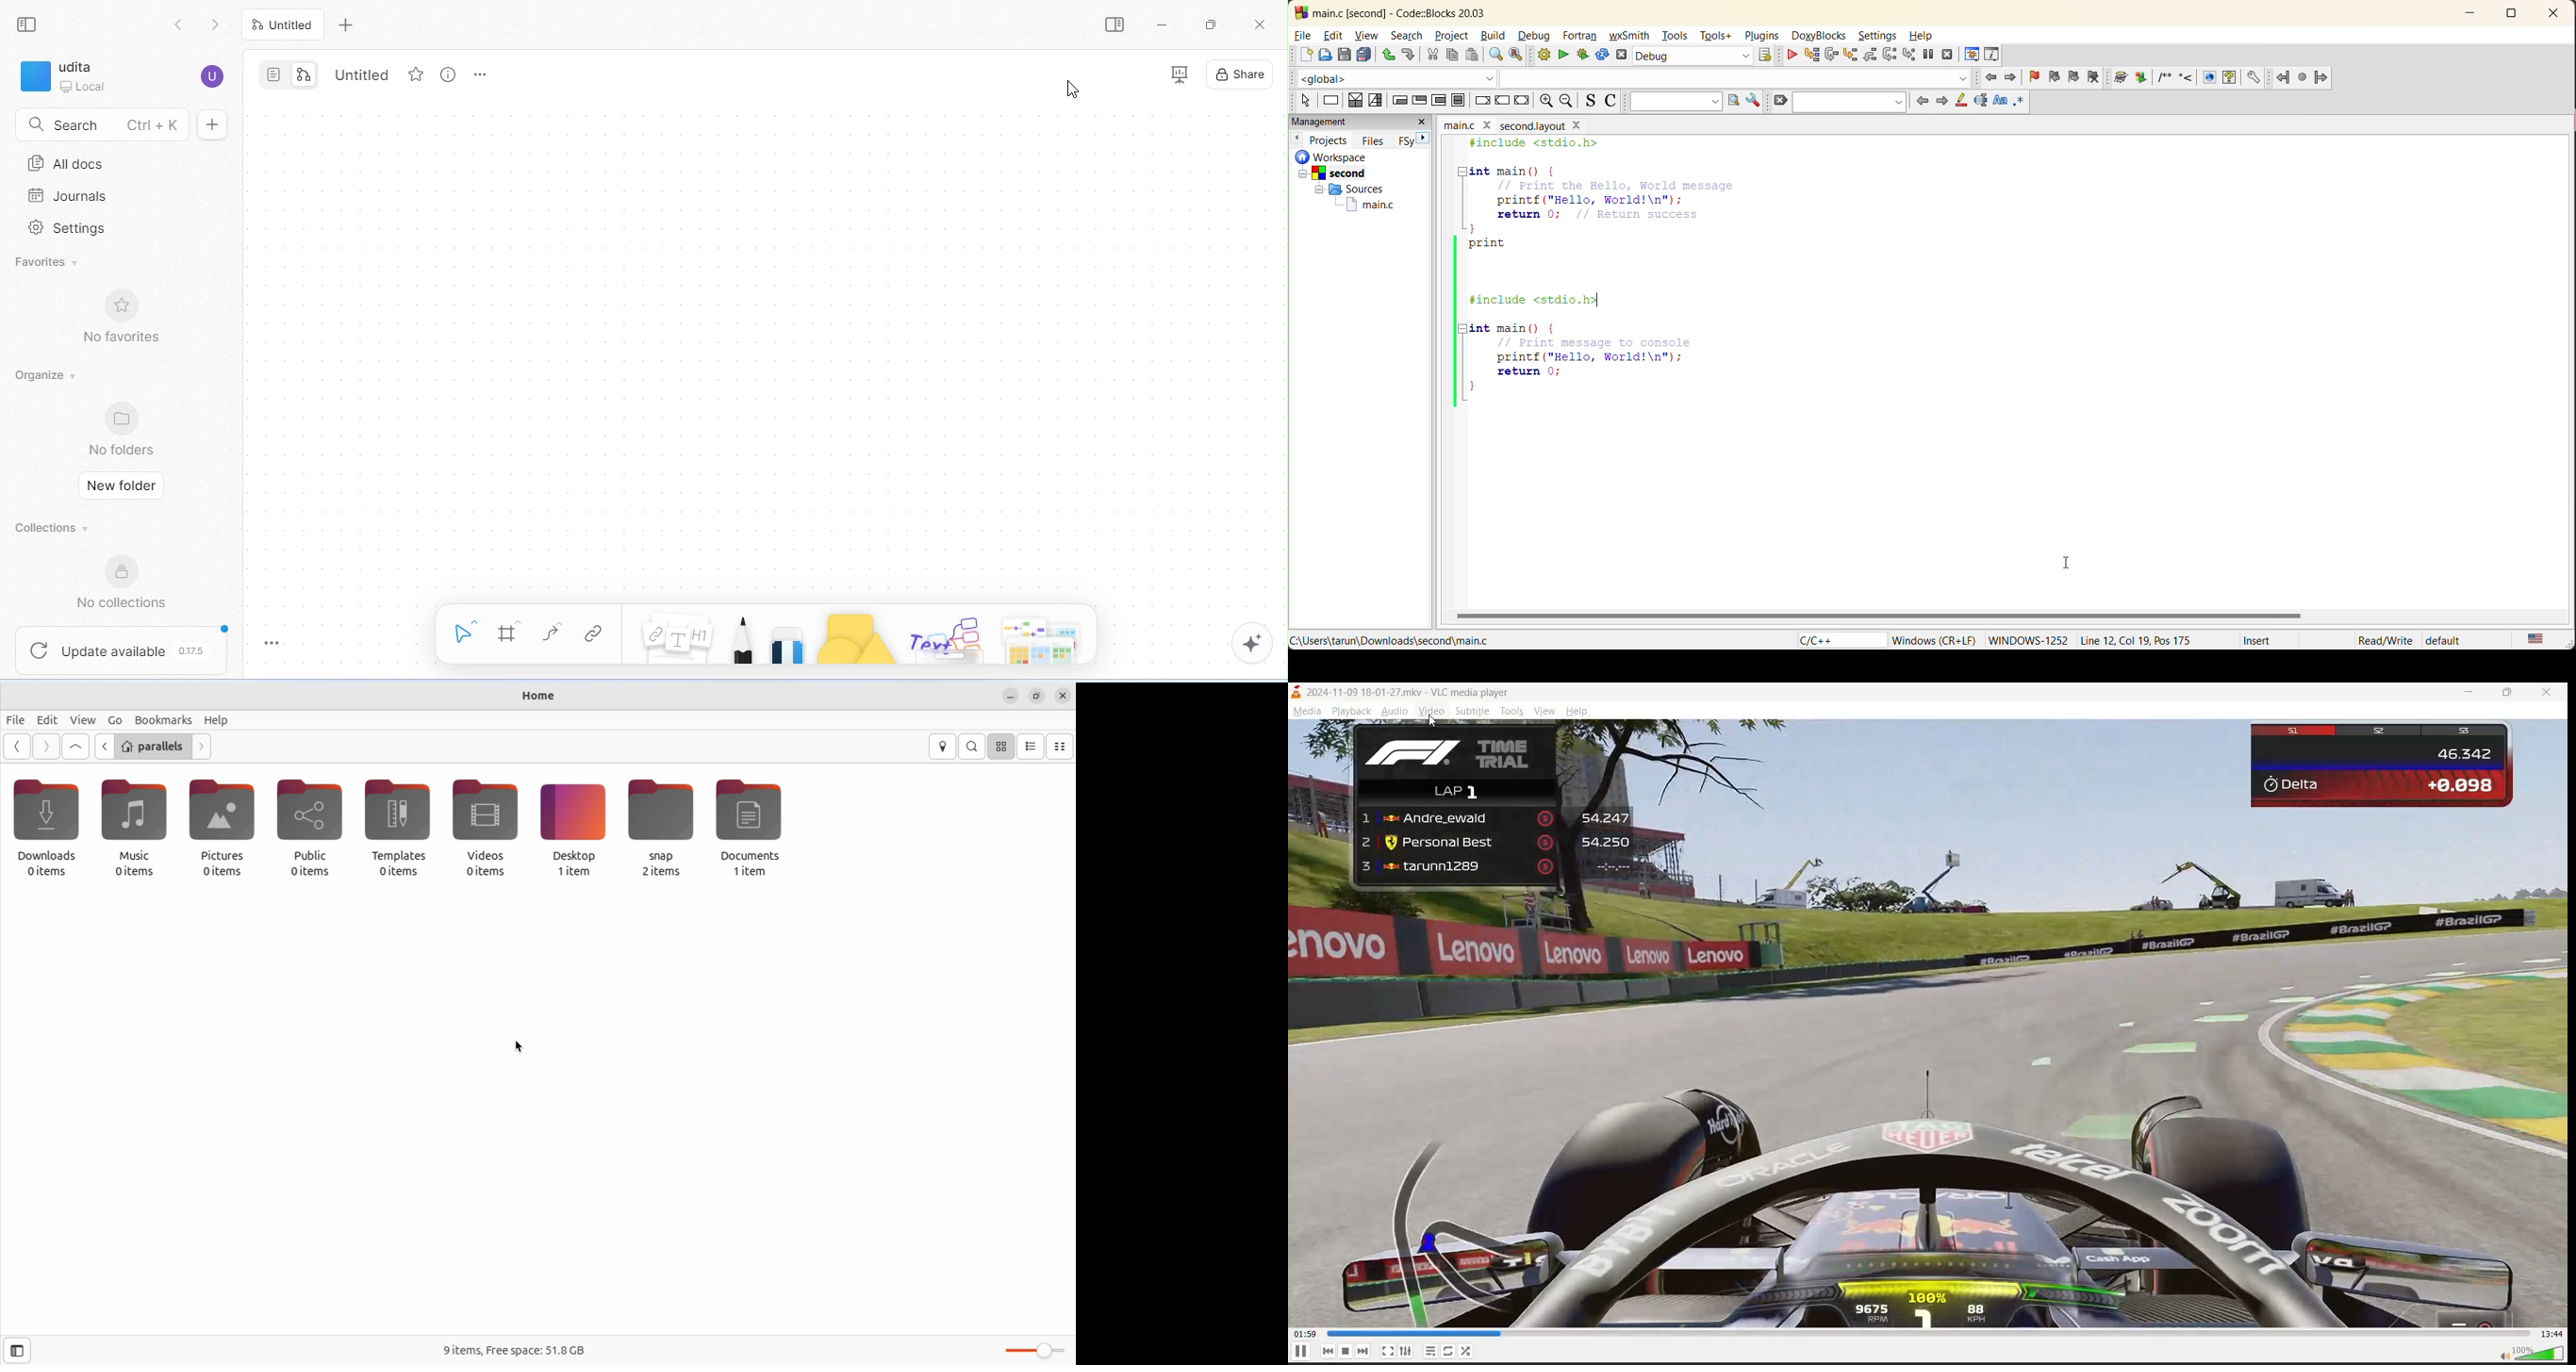  I want to click on share, so click(1241, 76).